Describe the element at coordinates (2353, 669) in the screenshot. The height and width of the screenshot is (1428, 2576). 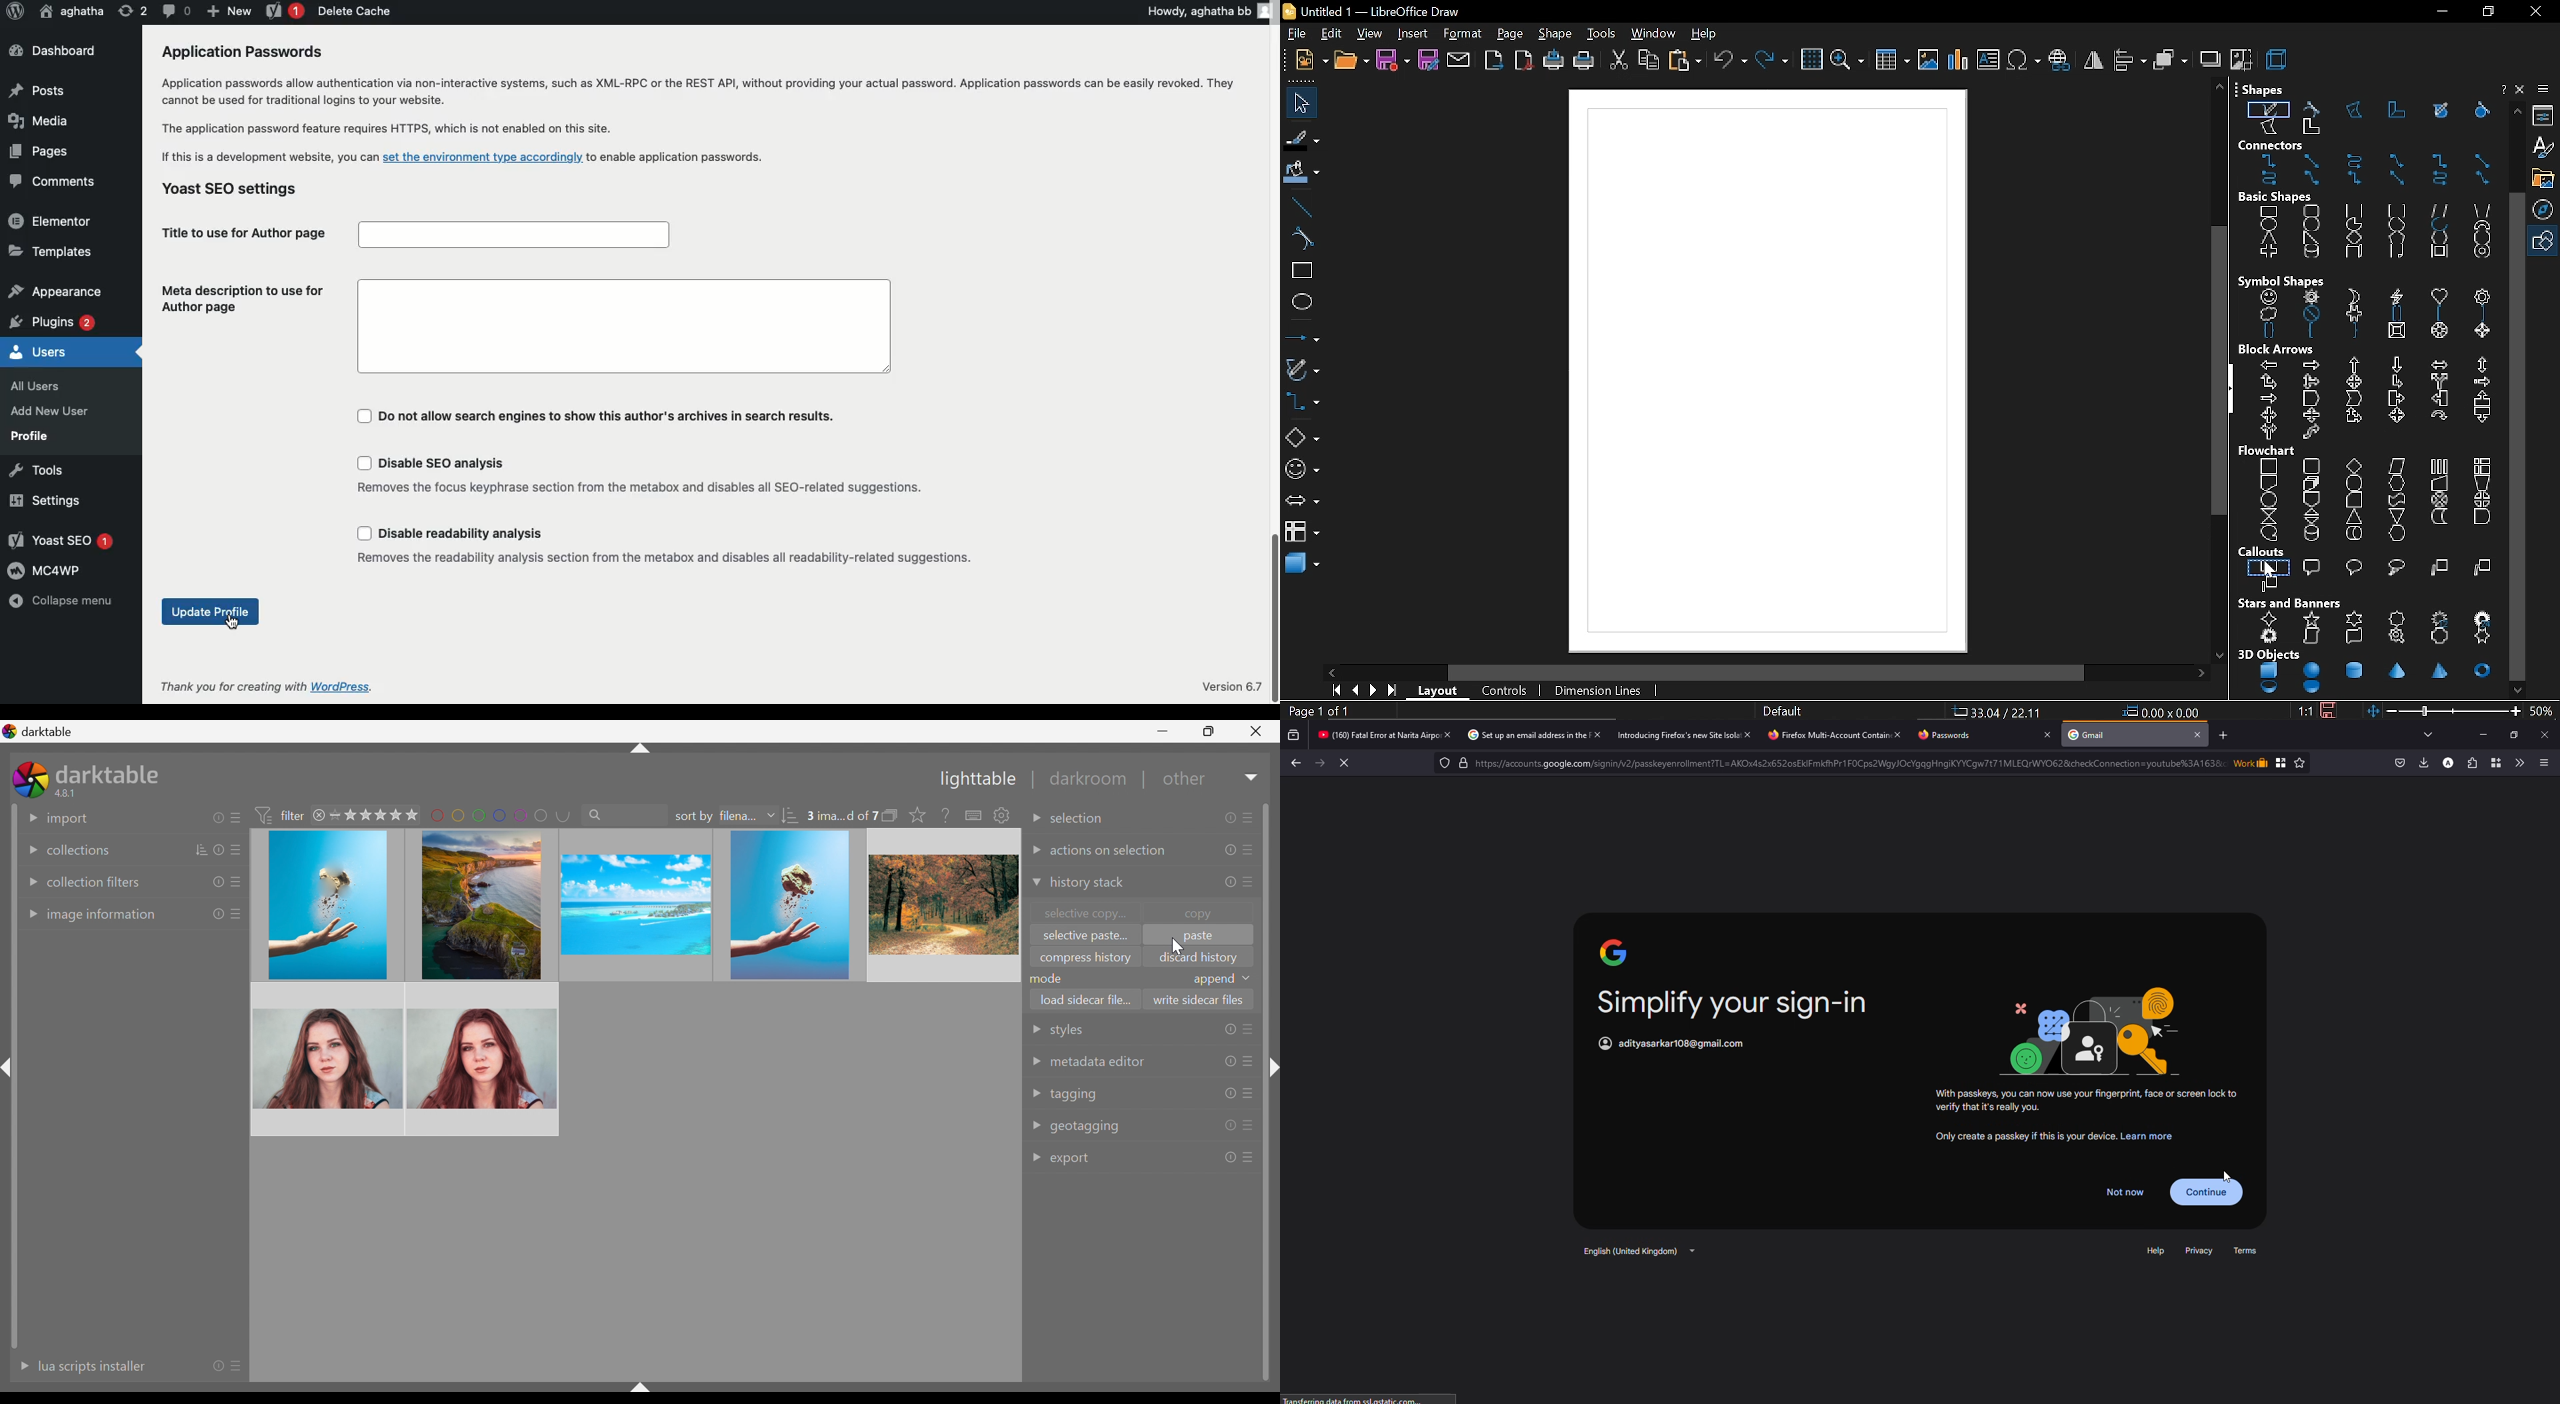
I see `cylinder` at that location.